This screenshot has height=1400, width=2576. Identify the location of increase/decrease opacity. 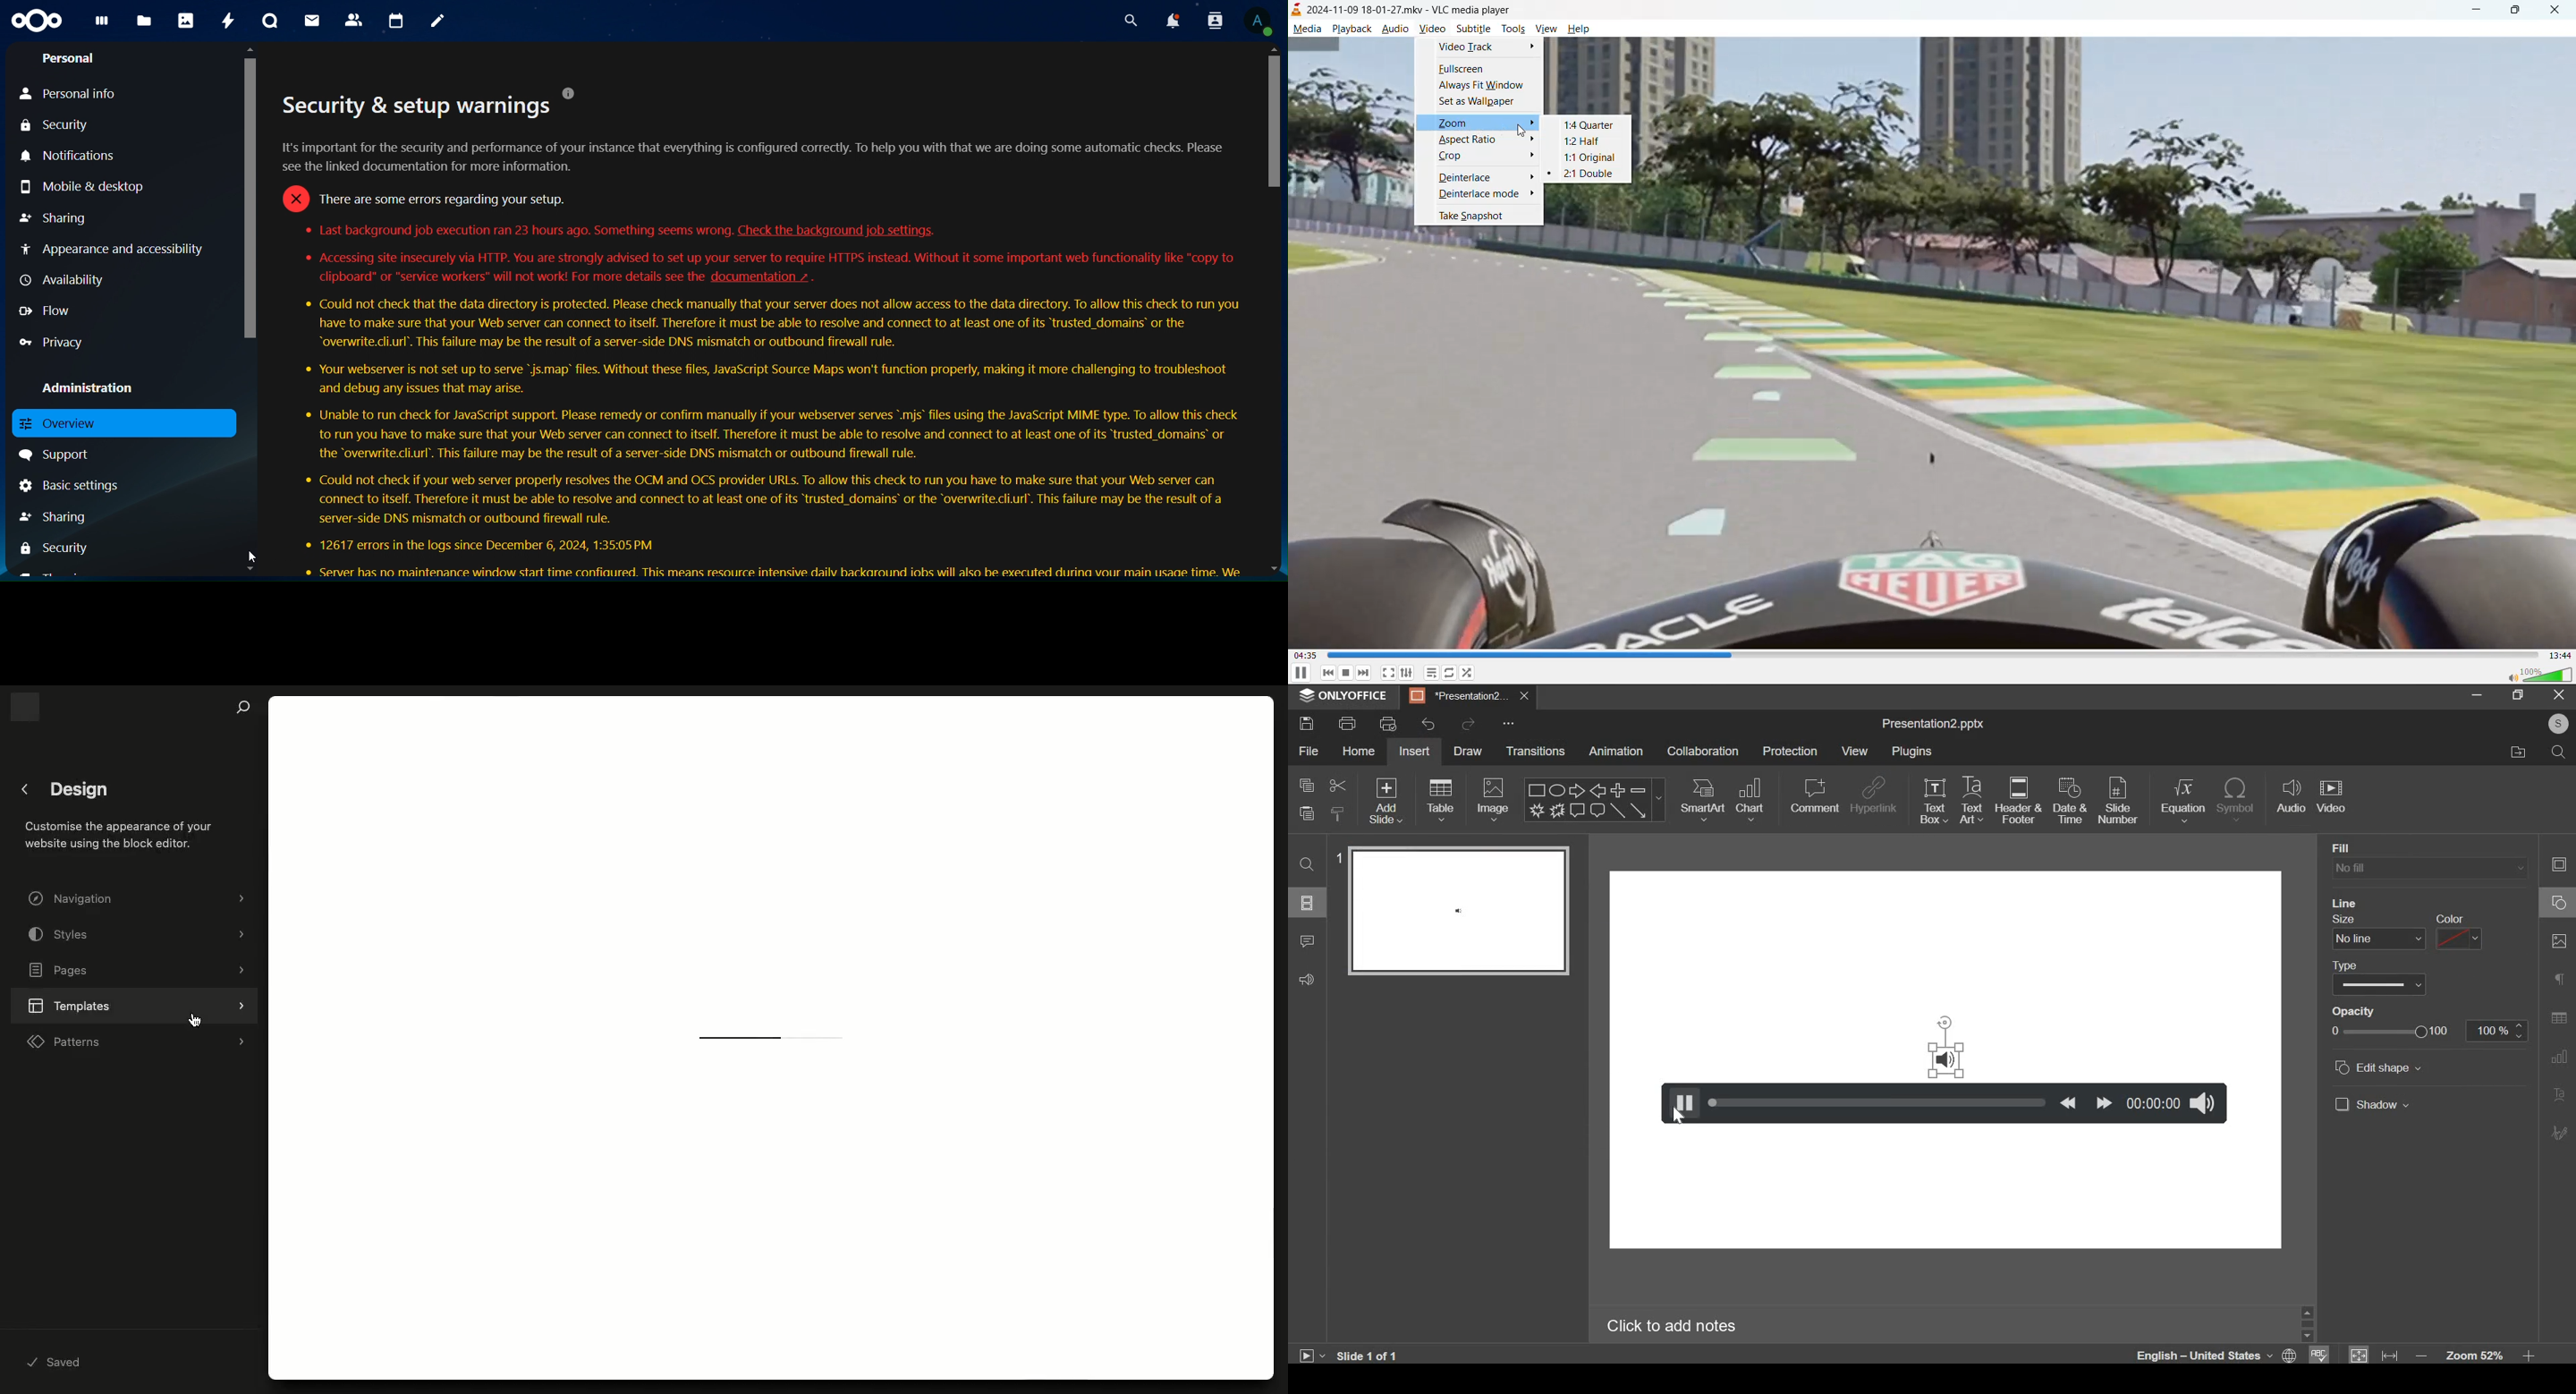
(2519, 1031).